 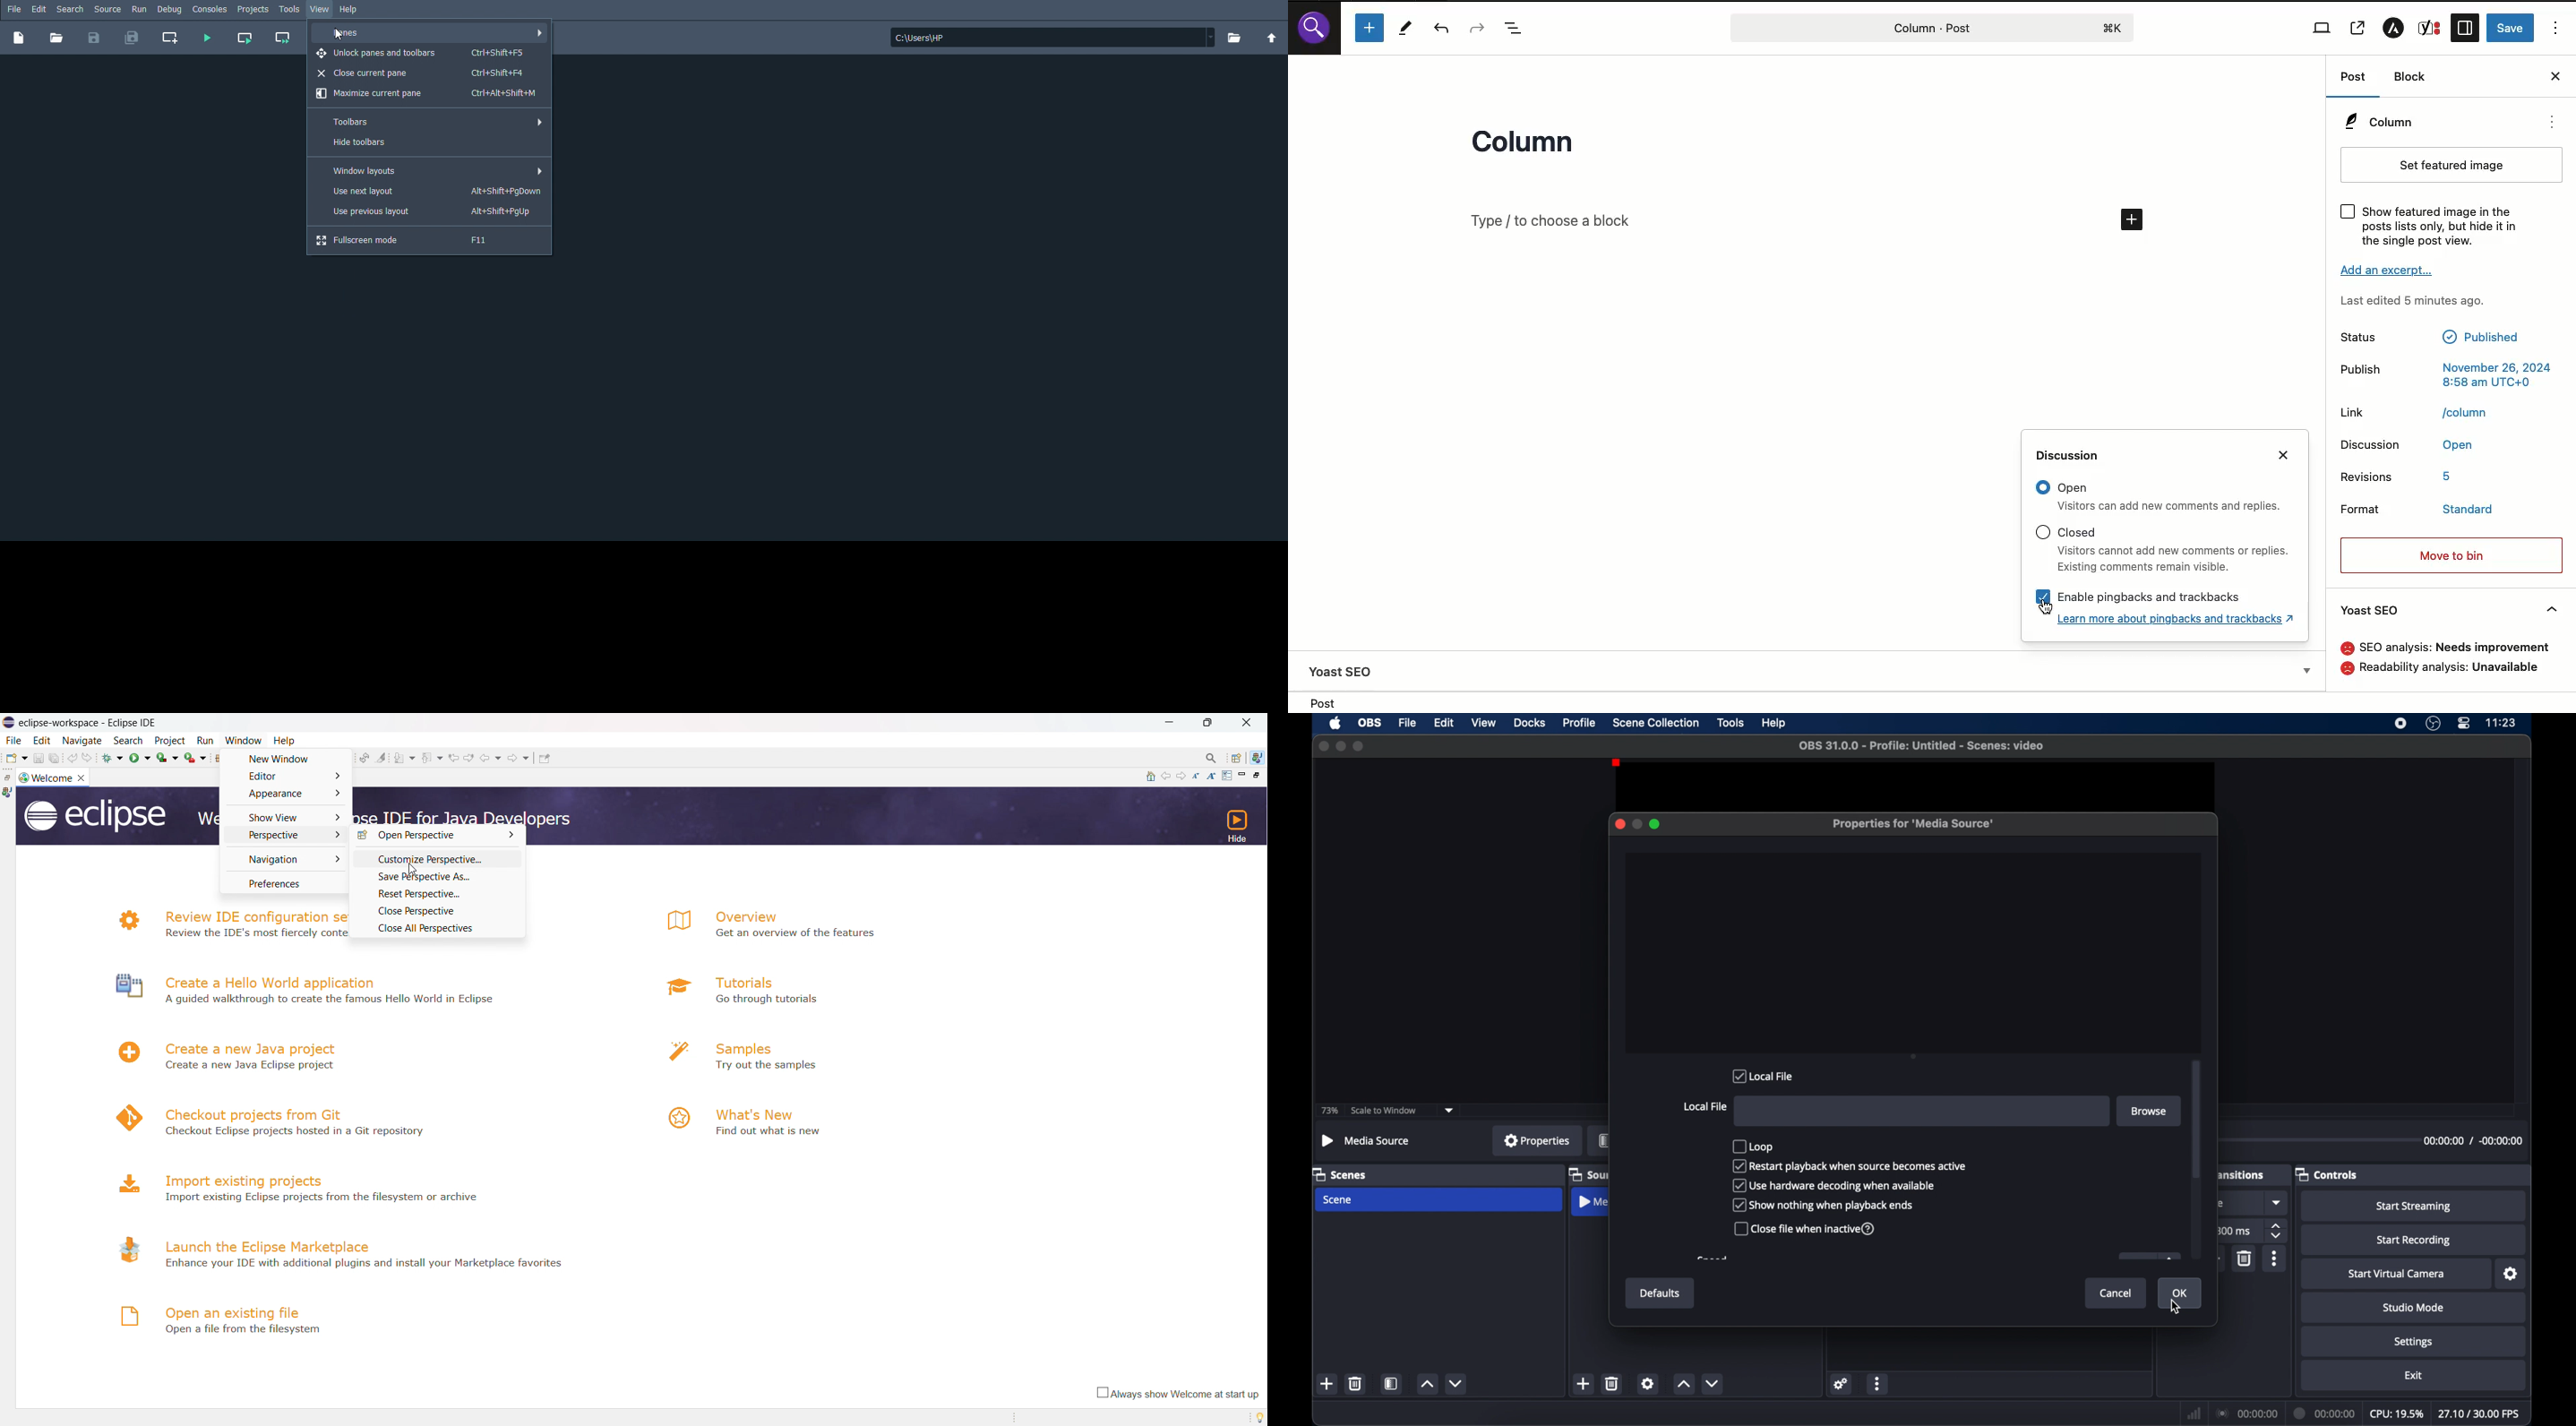 I want to click on Run current cell and go to the next one, so click(x=284, y=39).